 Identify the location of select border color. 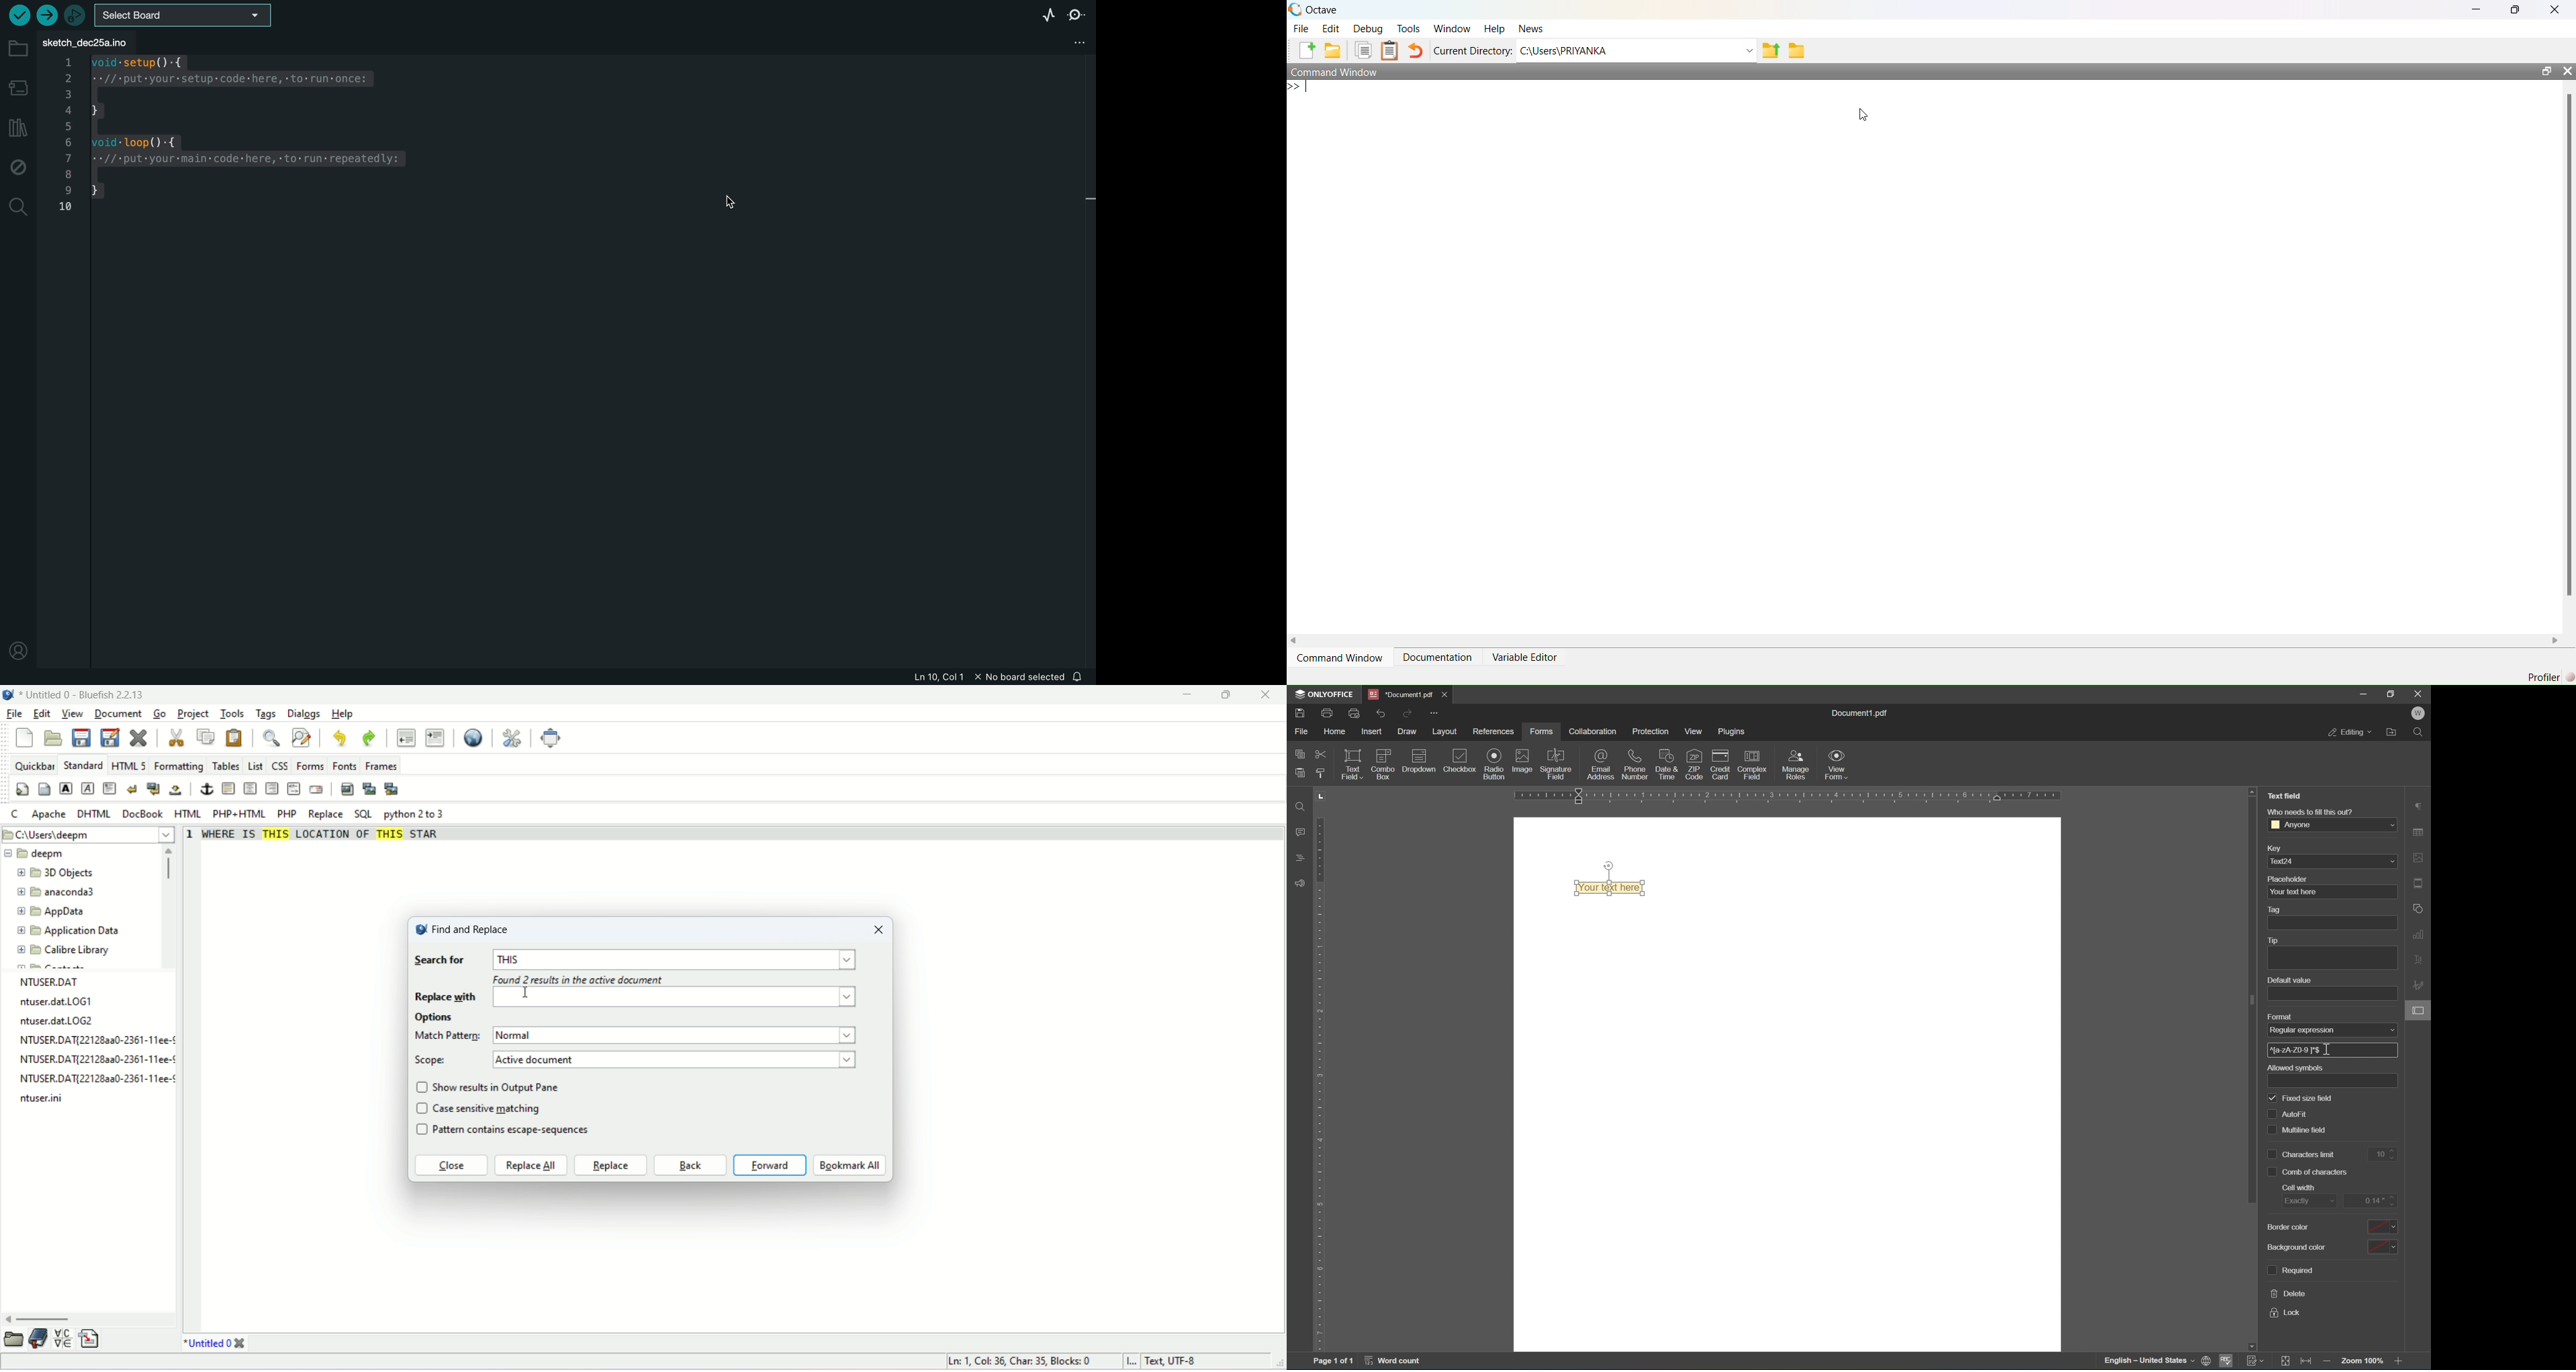
(2381, 1226).